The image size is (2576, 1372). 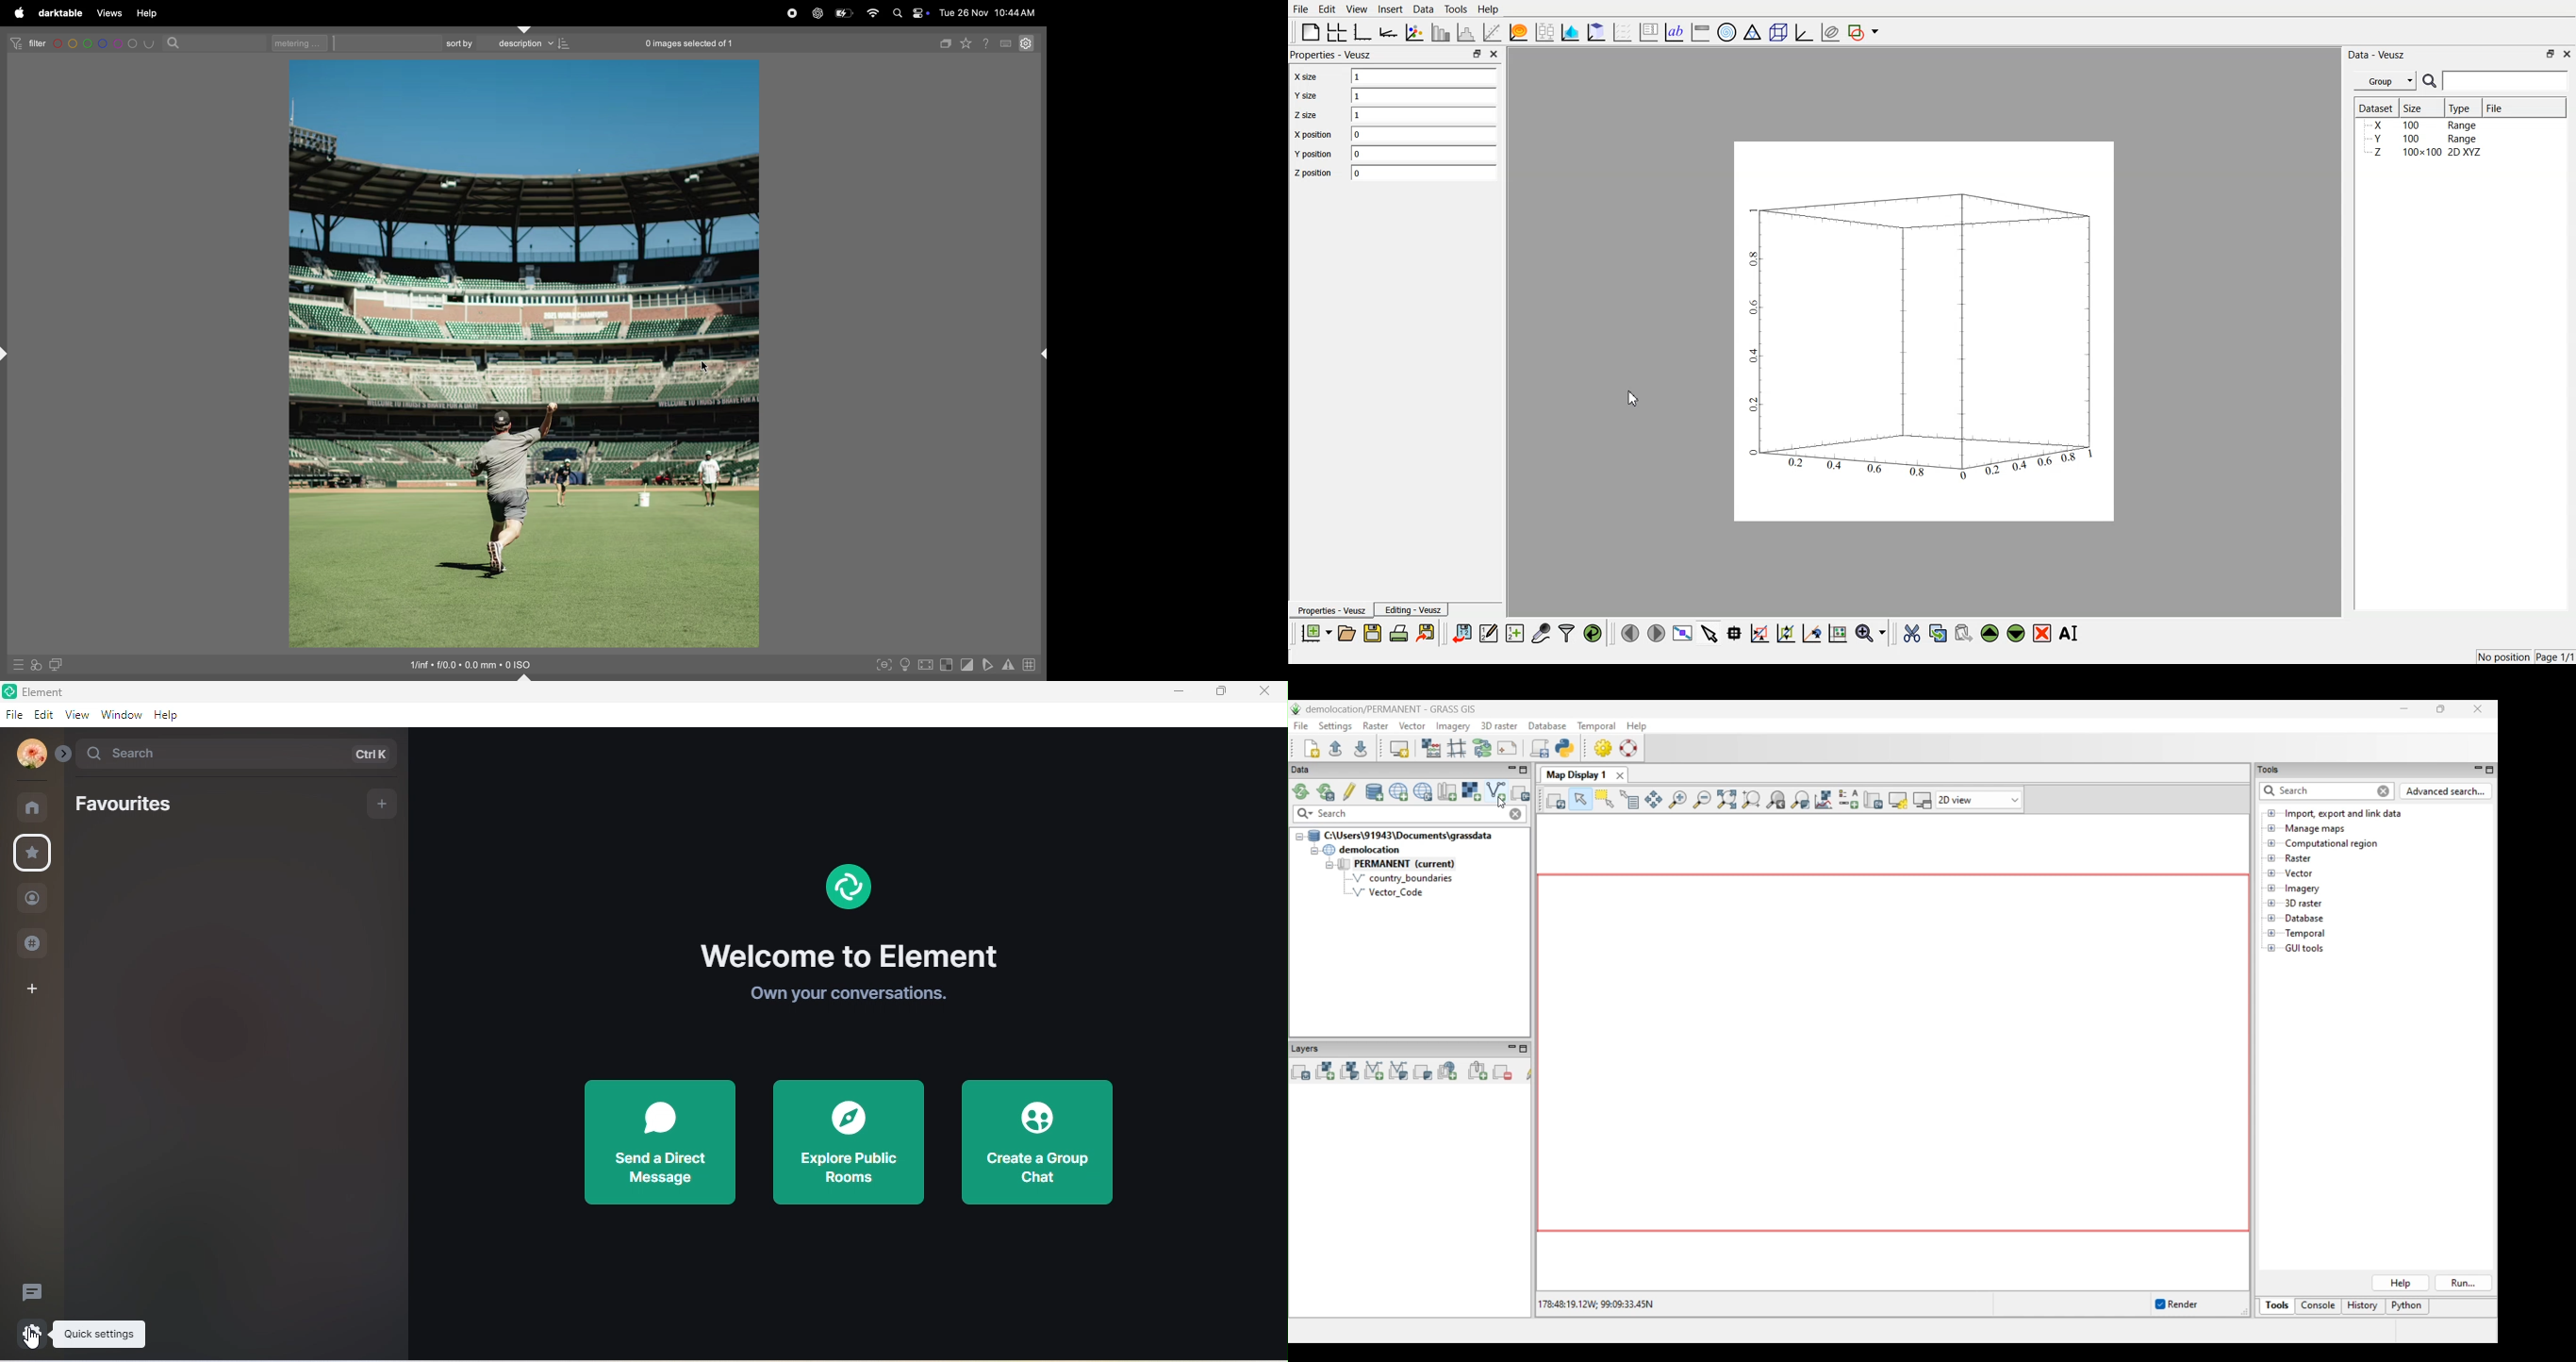 What do you see at coordinates (1301, 726) in the screenshot?
I see `File menu` at bounding box center [1301, 726].